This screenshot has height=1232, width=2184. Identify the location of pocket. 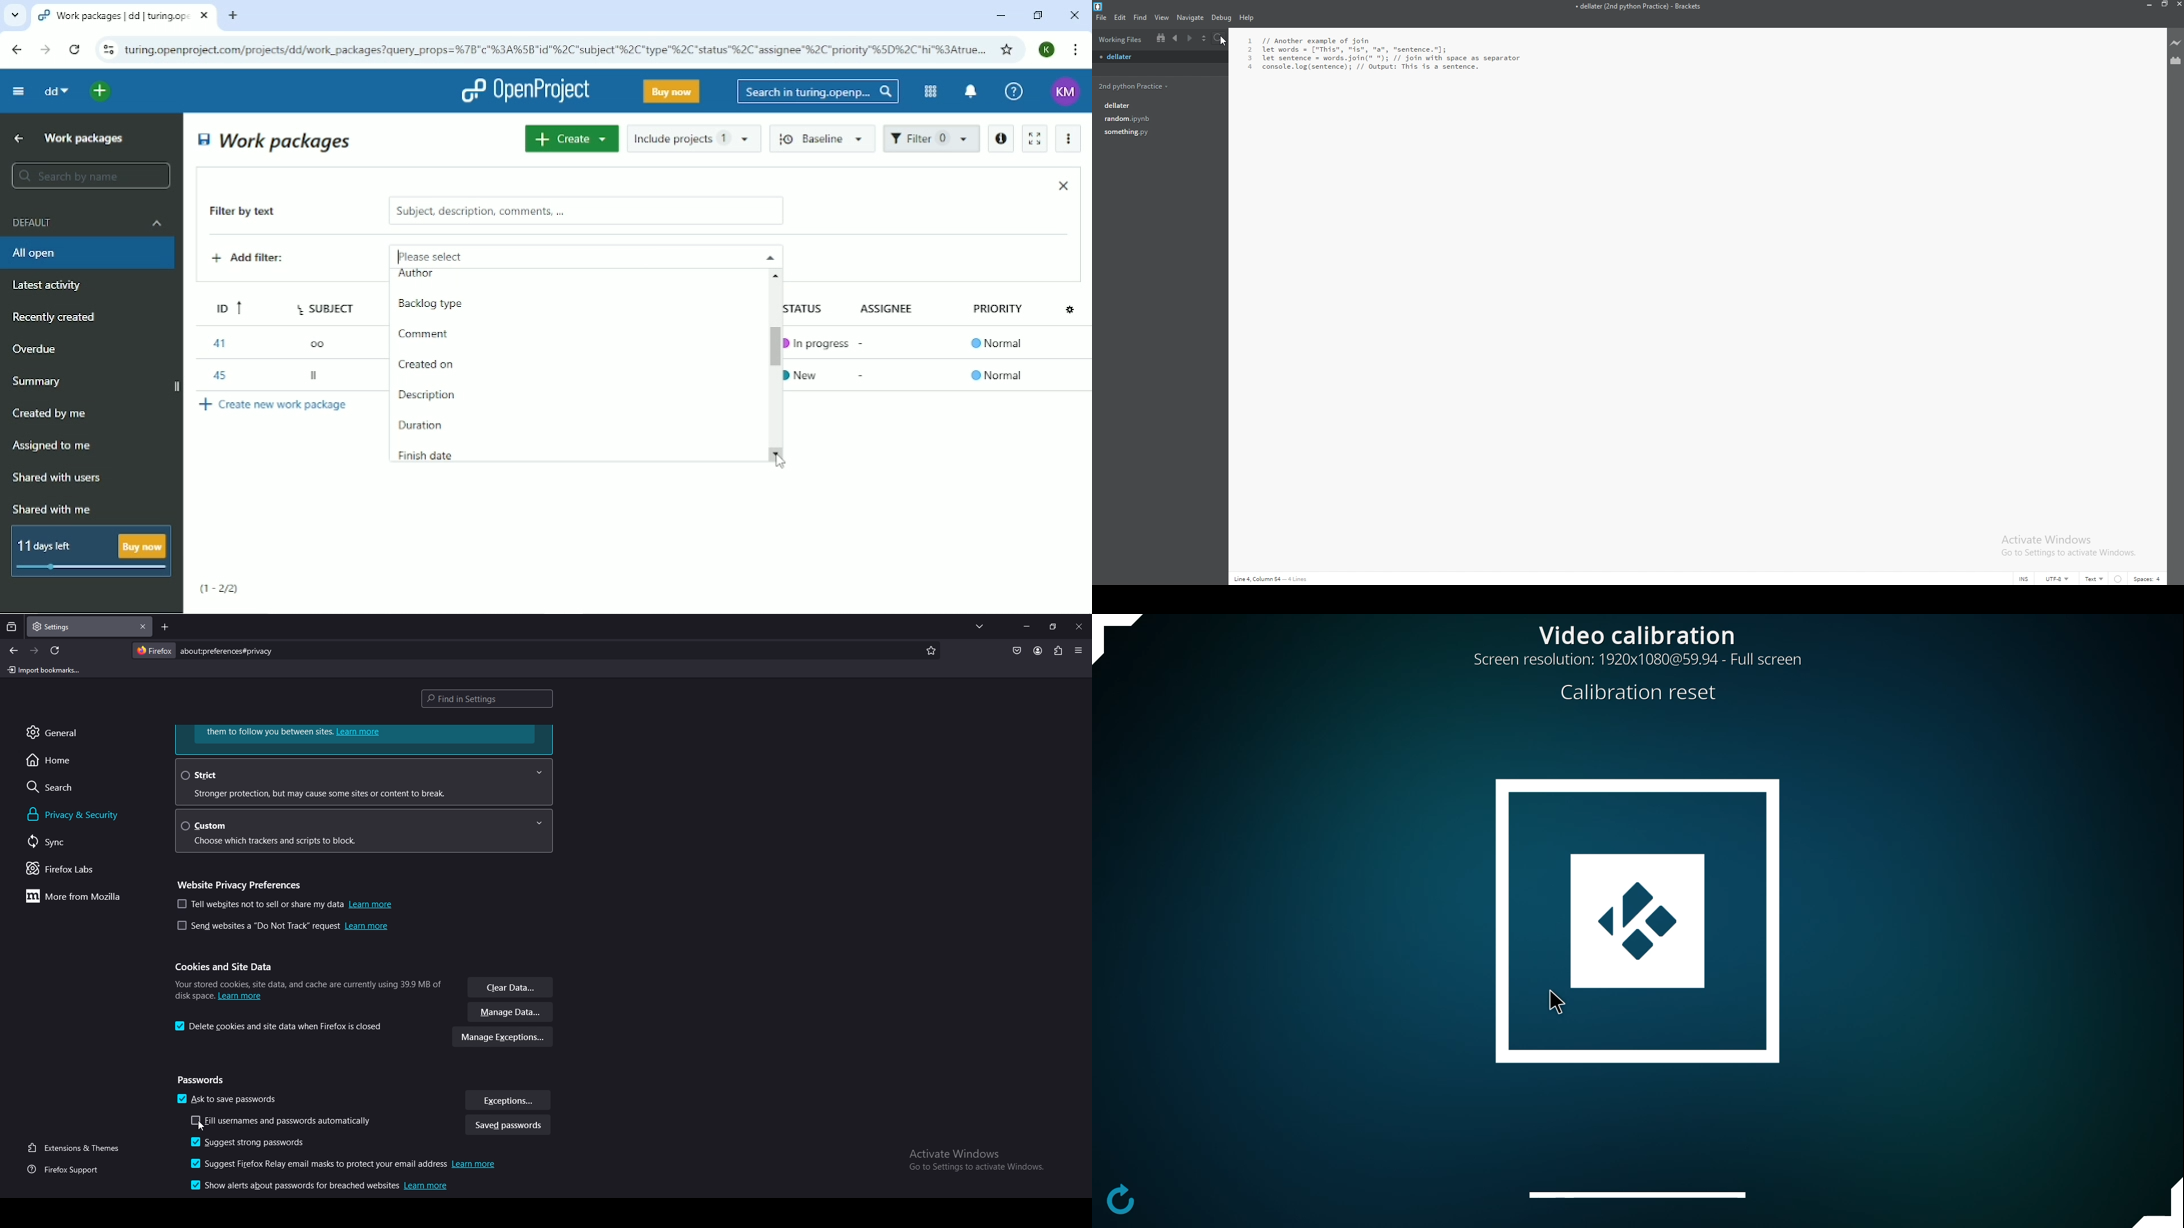
(1016, 650).